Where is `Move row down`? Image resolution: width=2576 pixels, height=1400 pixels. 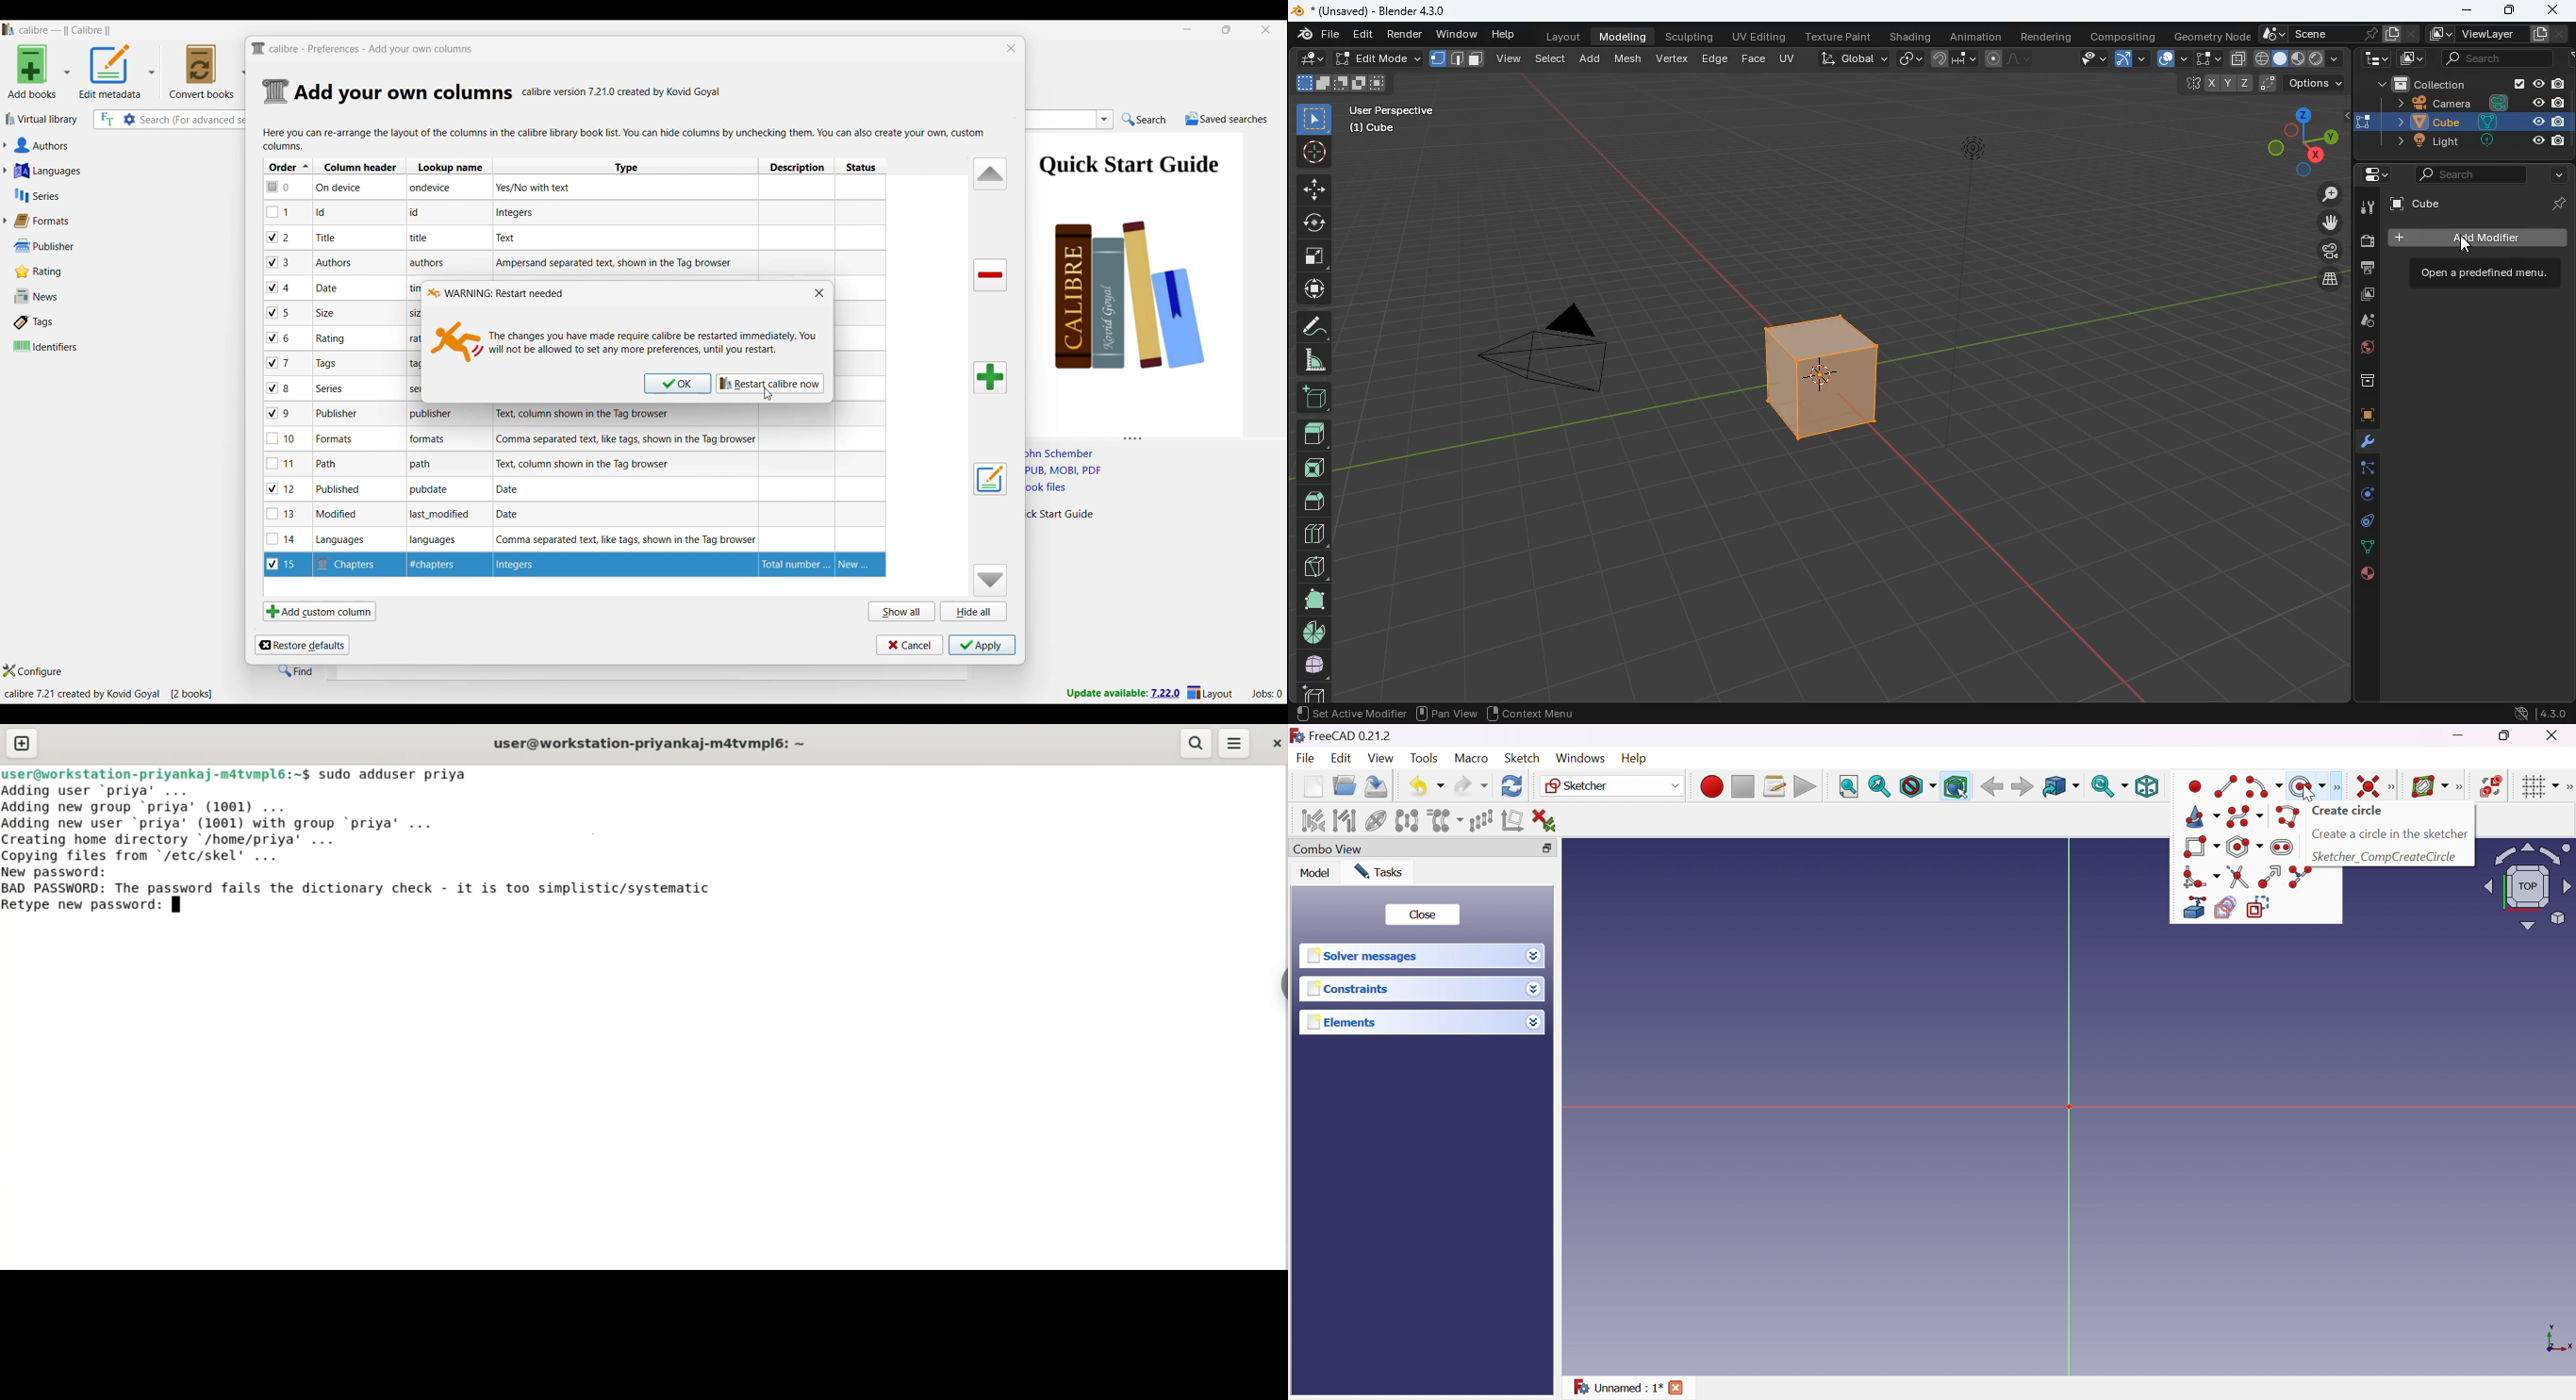
Move row down is located at coordinates (991, 580).